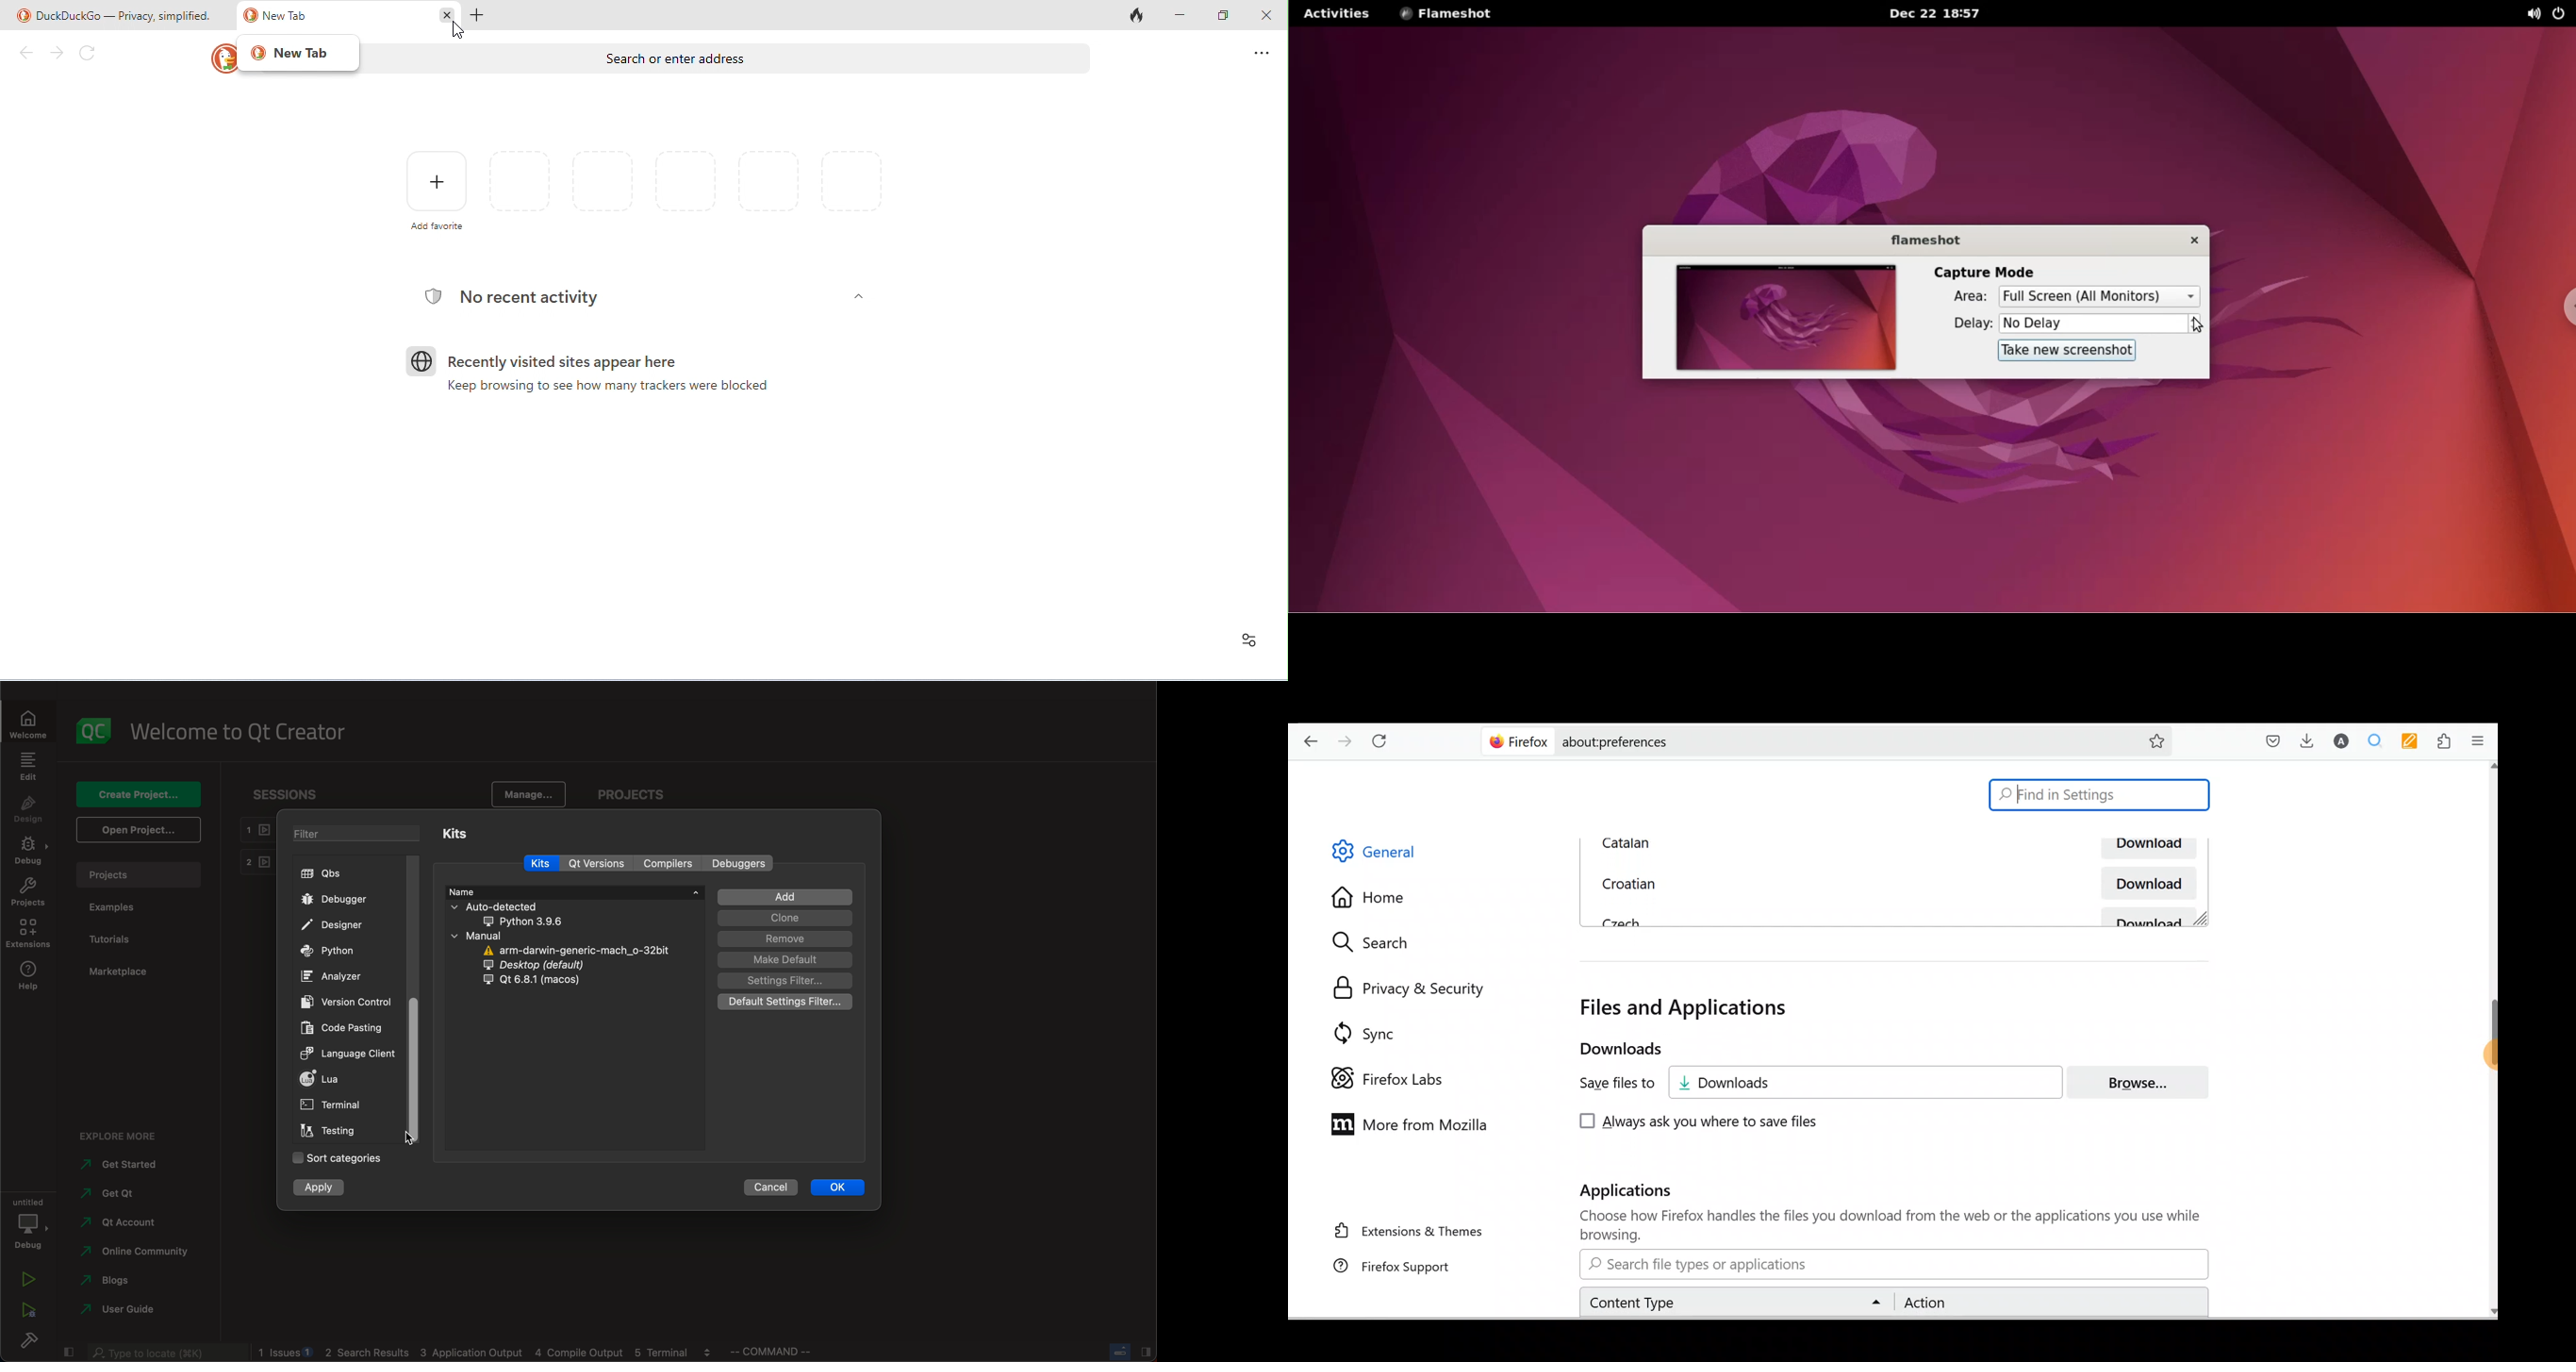 The width and height of the screenshot is (2576, 1372). What do you see at coordinates (1400, 1234) in the screenshot?
I see `Extension & themes` at bounding box center [1400, 1234].